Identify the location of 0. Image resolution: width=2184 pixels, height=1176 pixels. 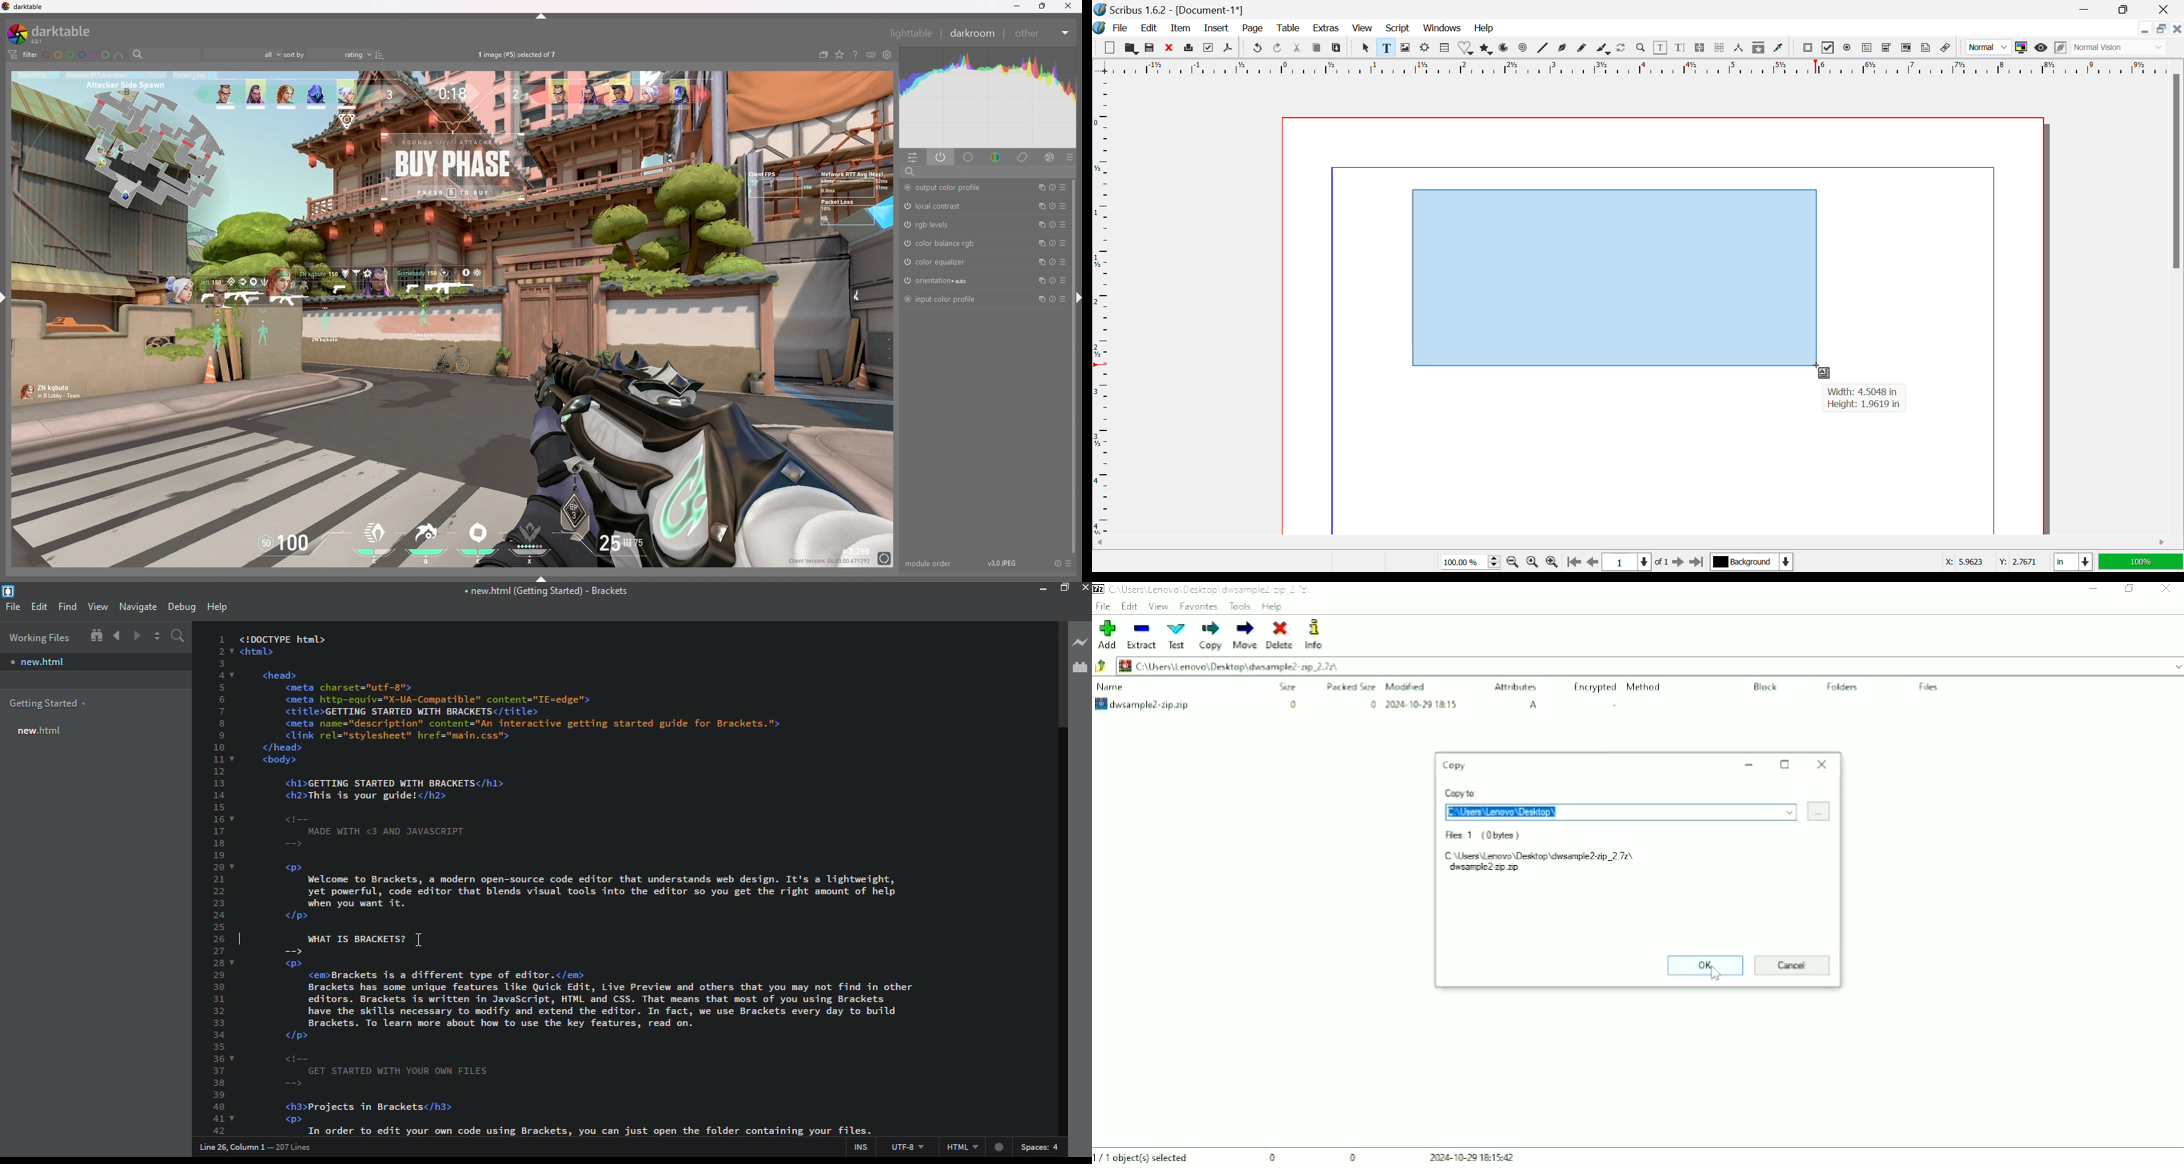
(1372, 705).